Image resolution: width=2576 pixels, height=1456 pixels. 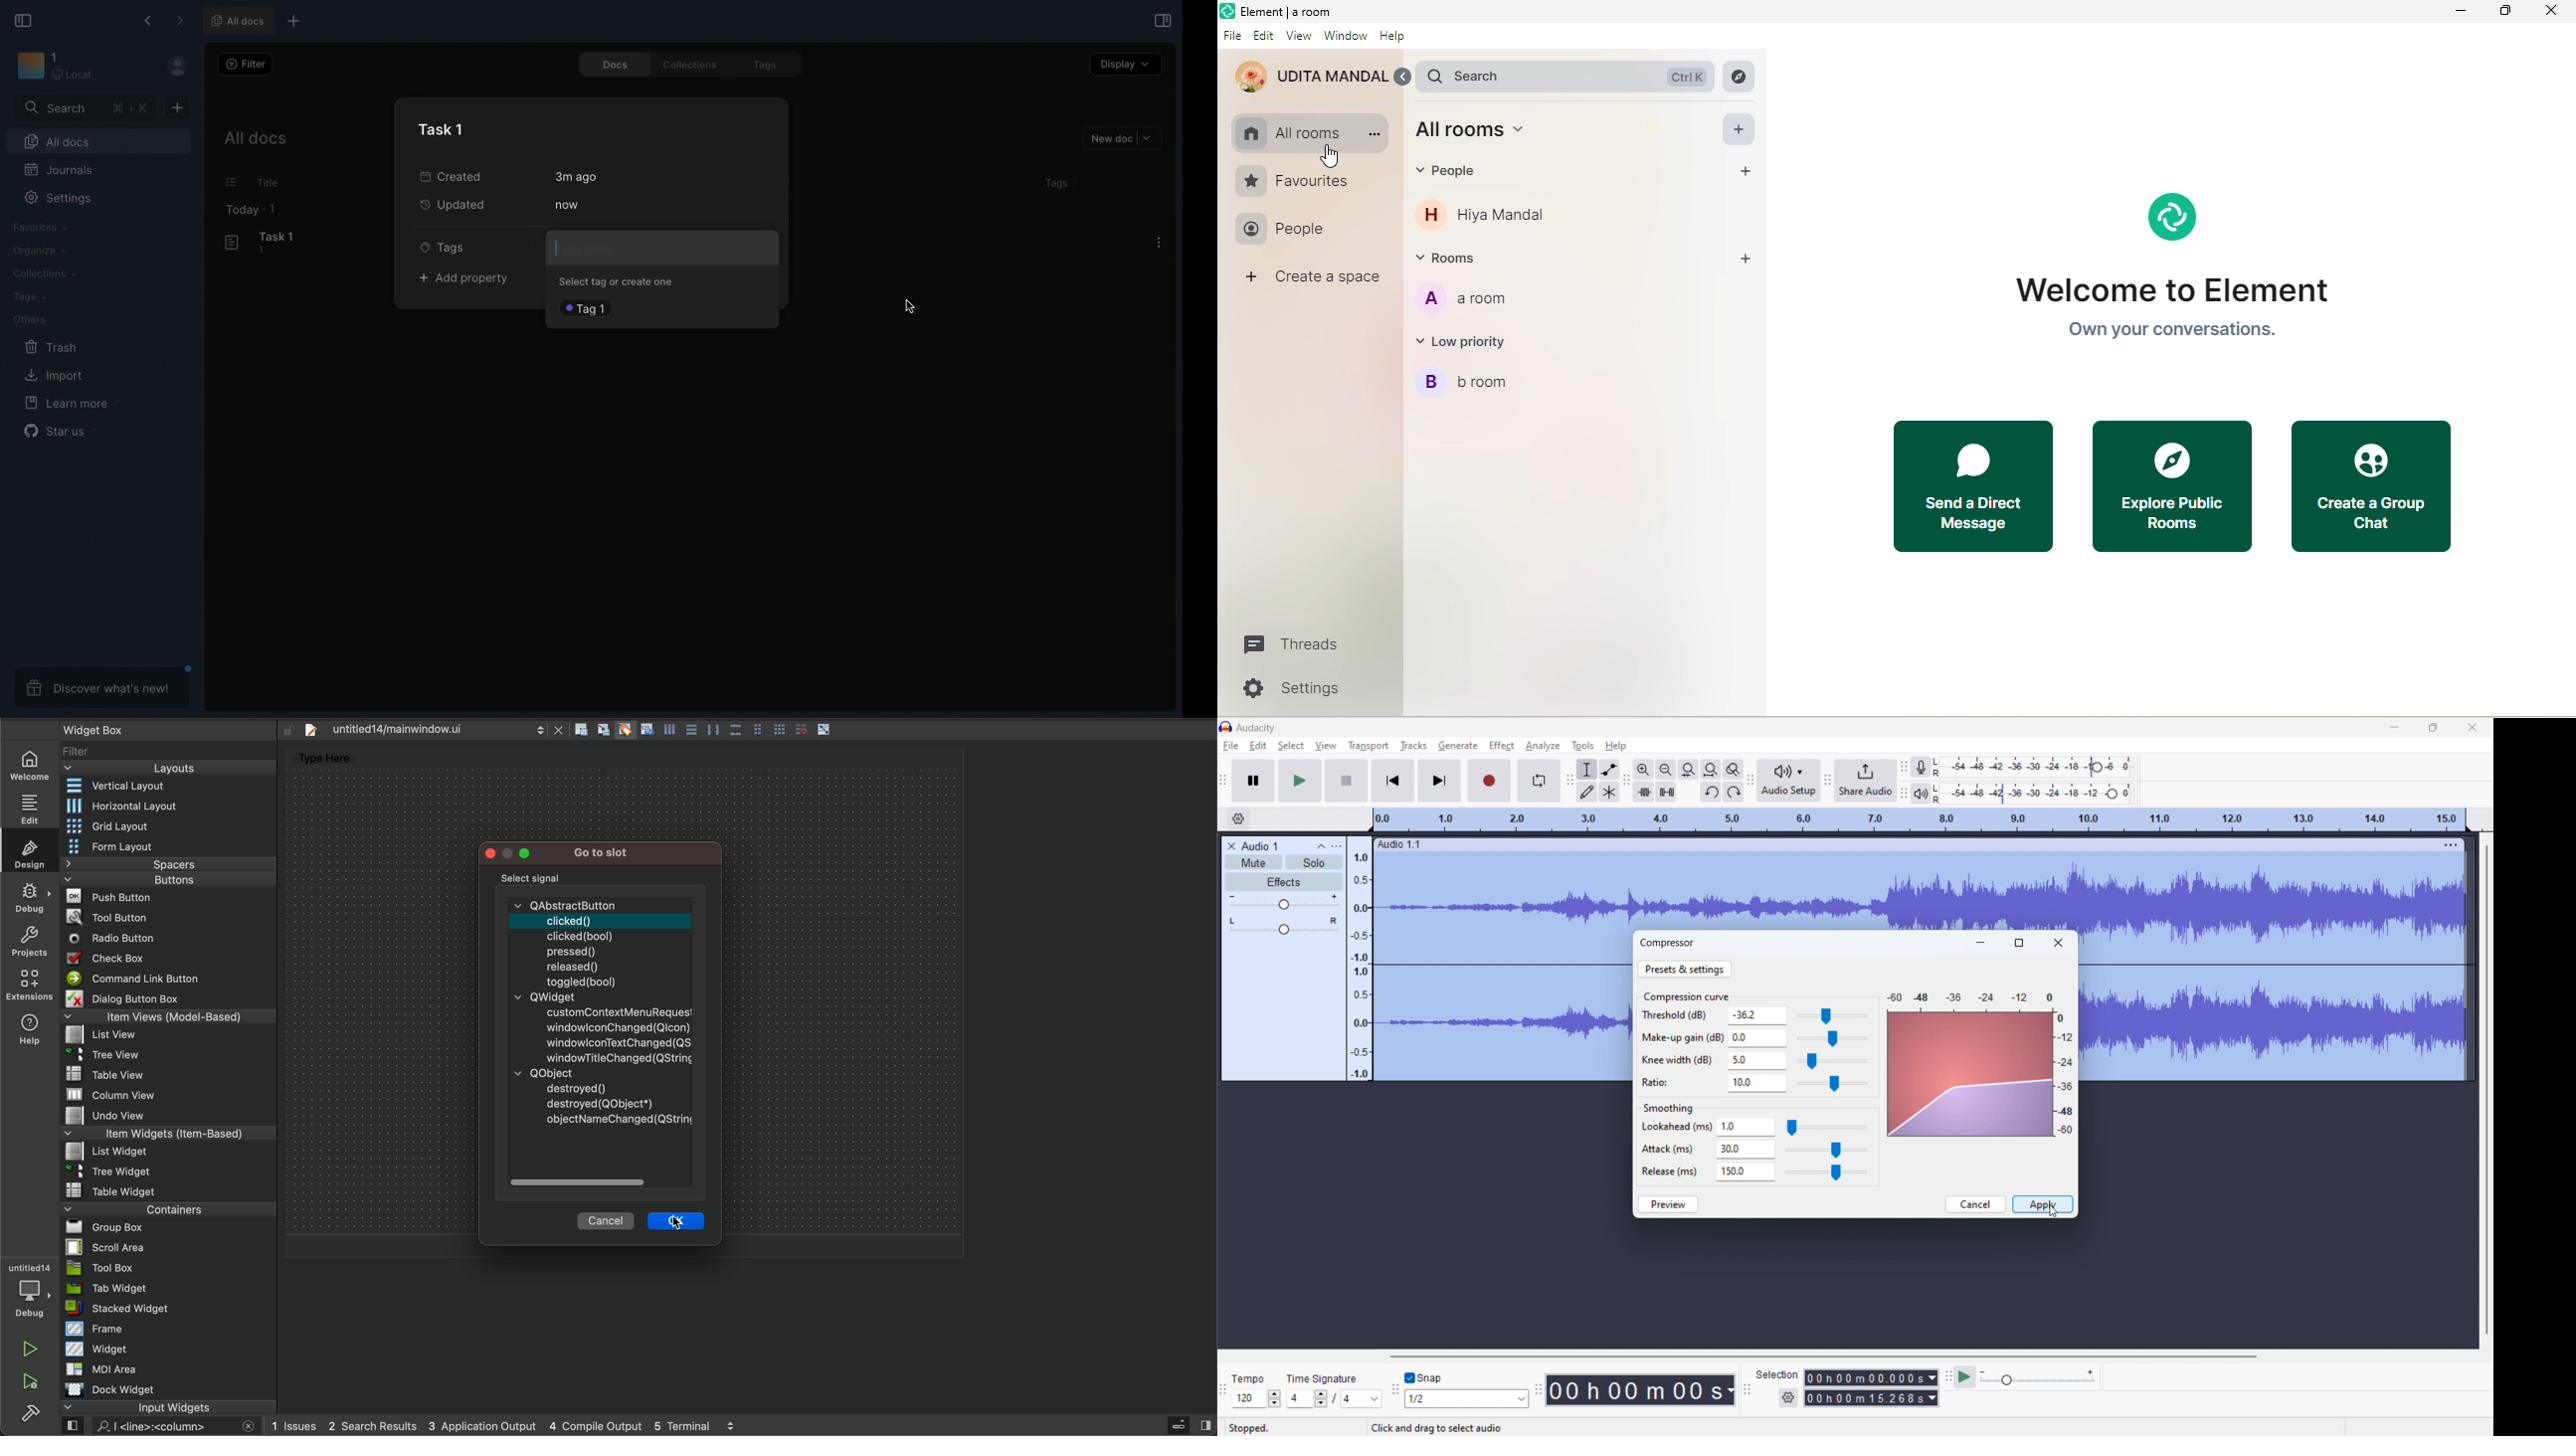 What do you see at coordinates (1746, 1150) in the screenshot?
I see `30.0` at bounding box center [1746, 1150].